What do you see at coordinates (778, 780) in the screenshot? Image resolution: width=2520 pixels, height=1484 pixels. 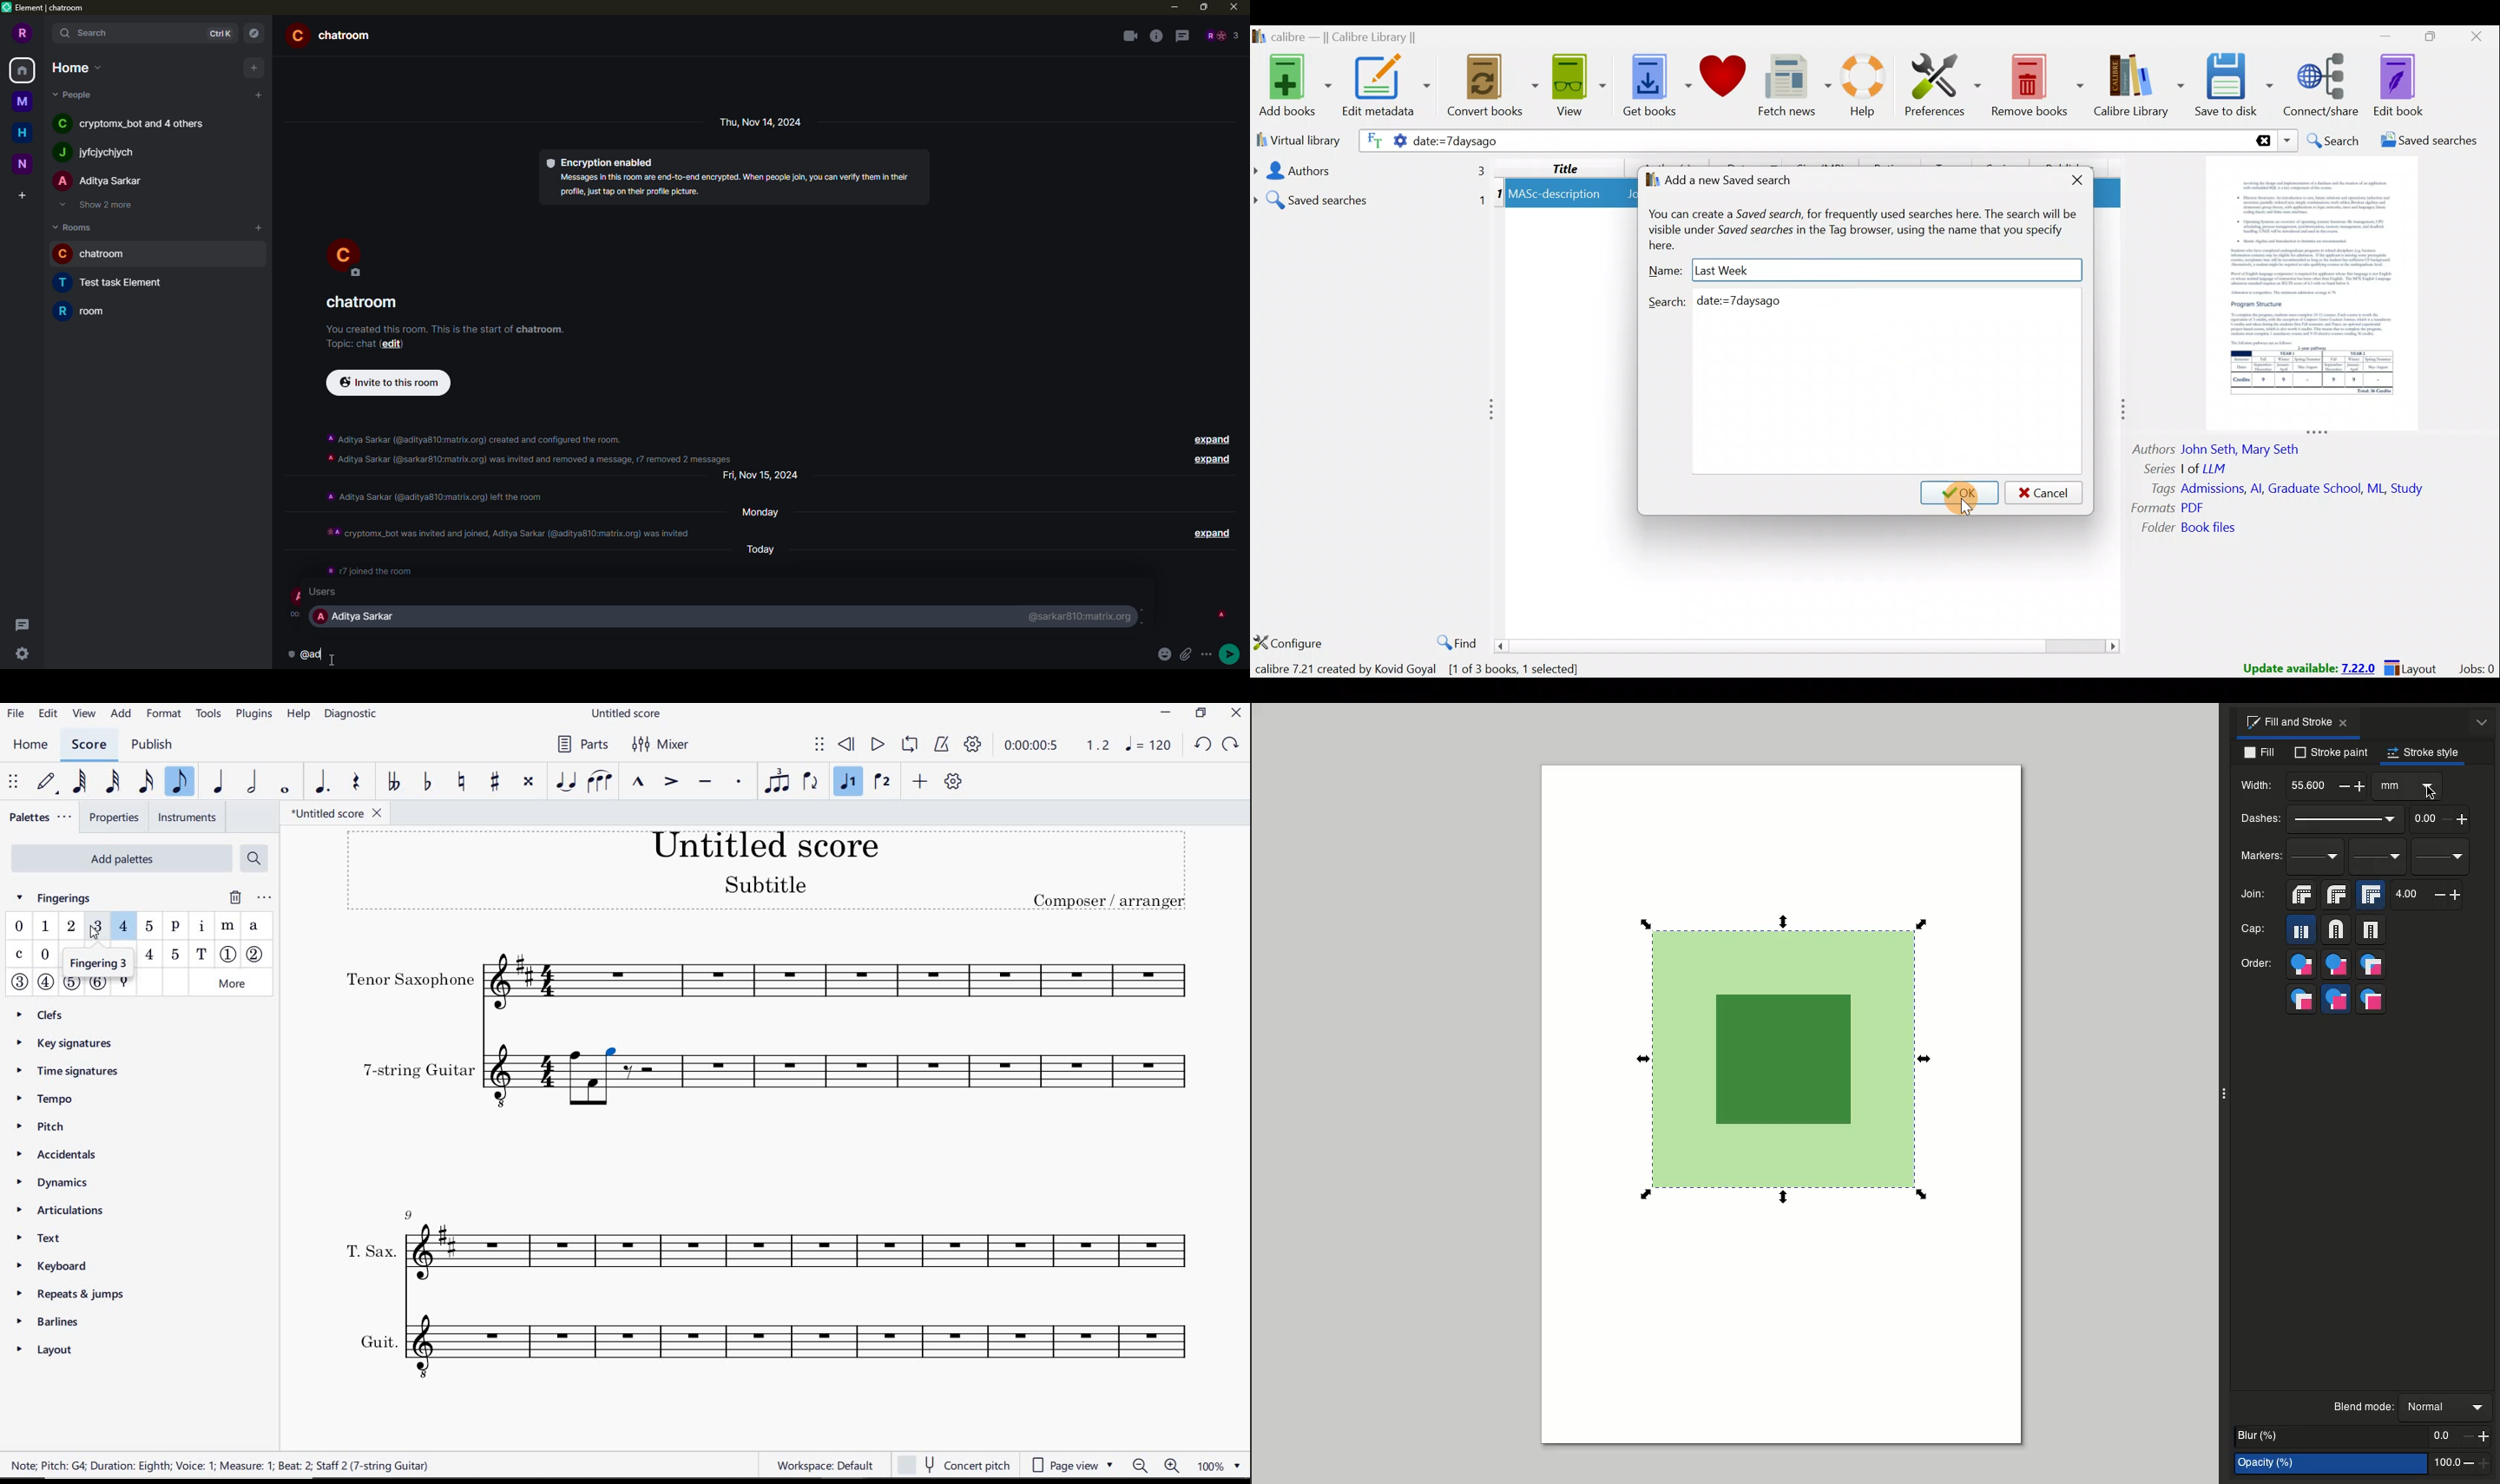 I see `TUPLET` at bounding box center [778, 780].